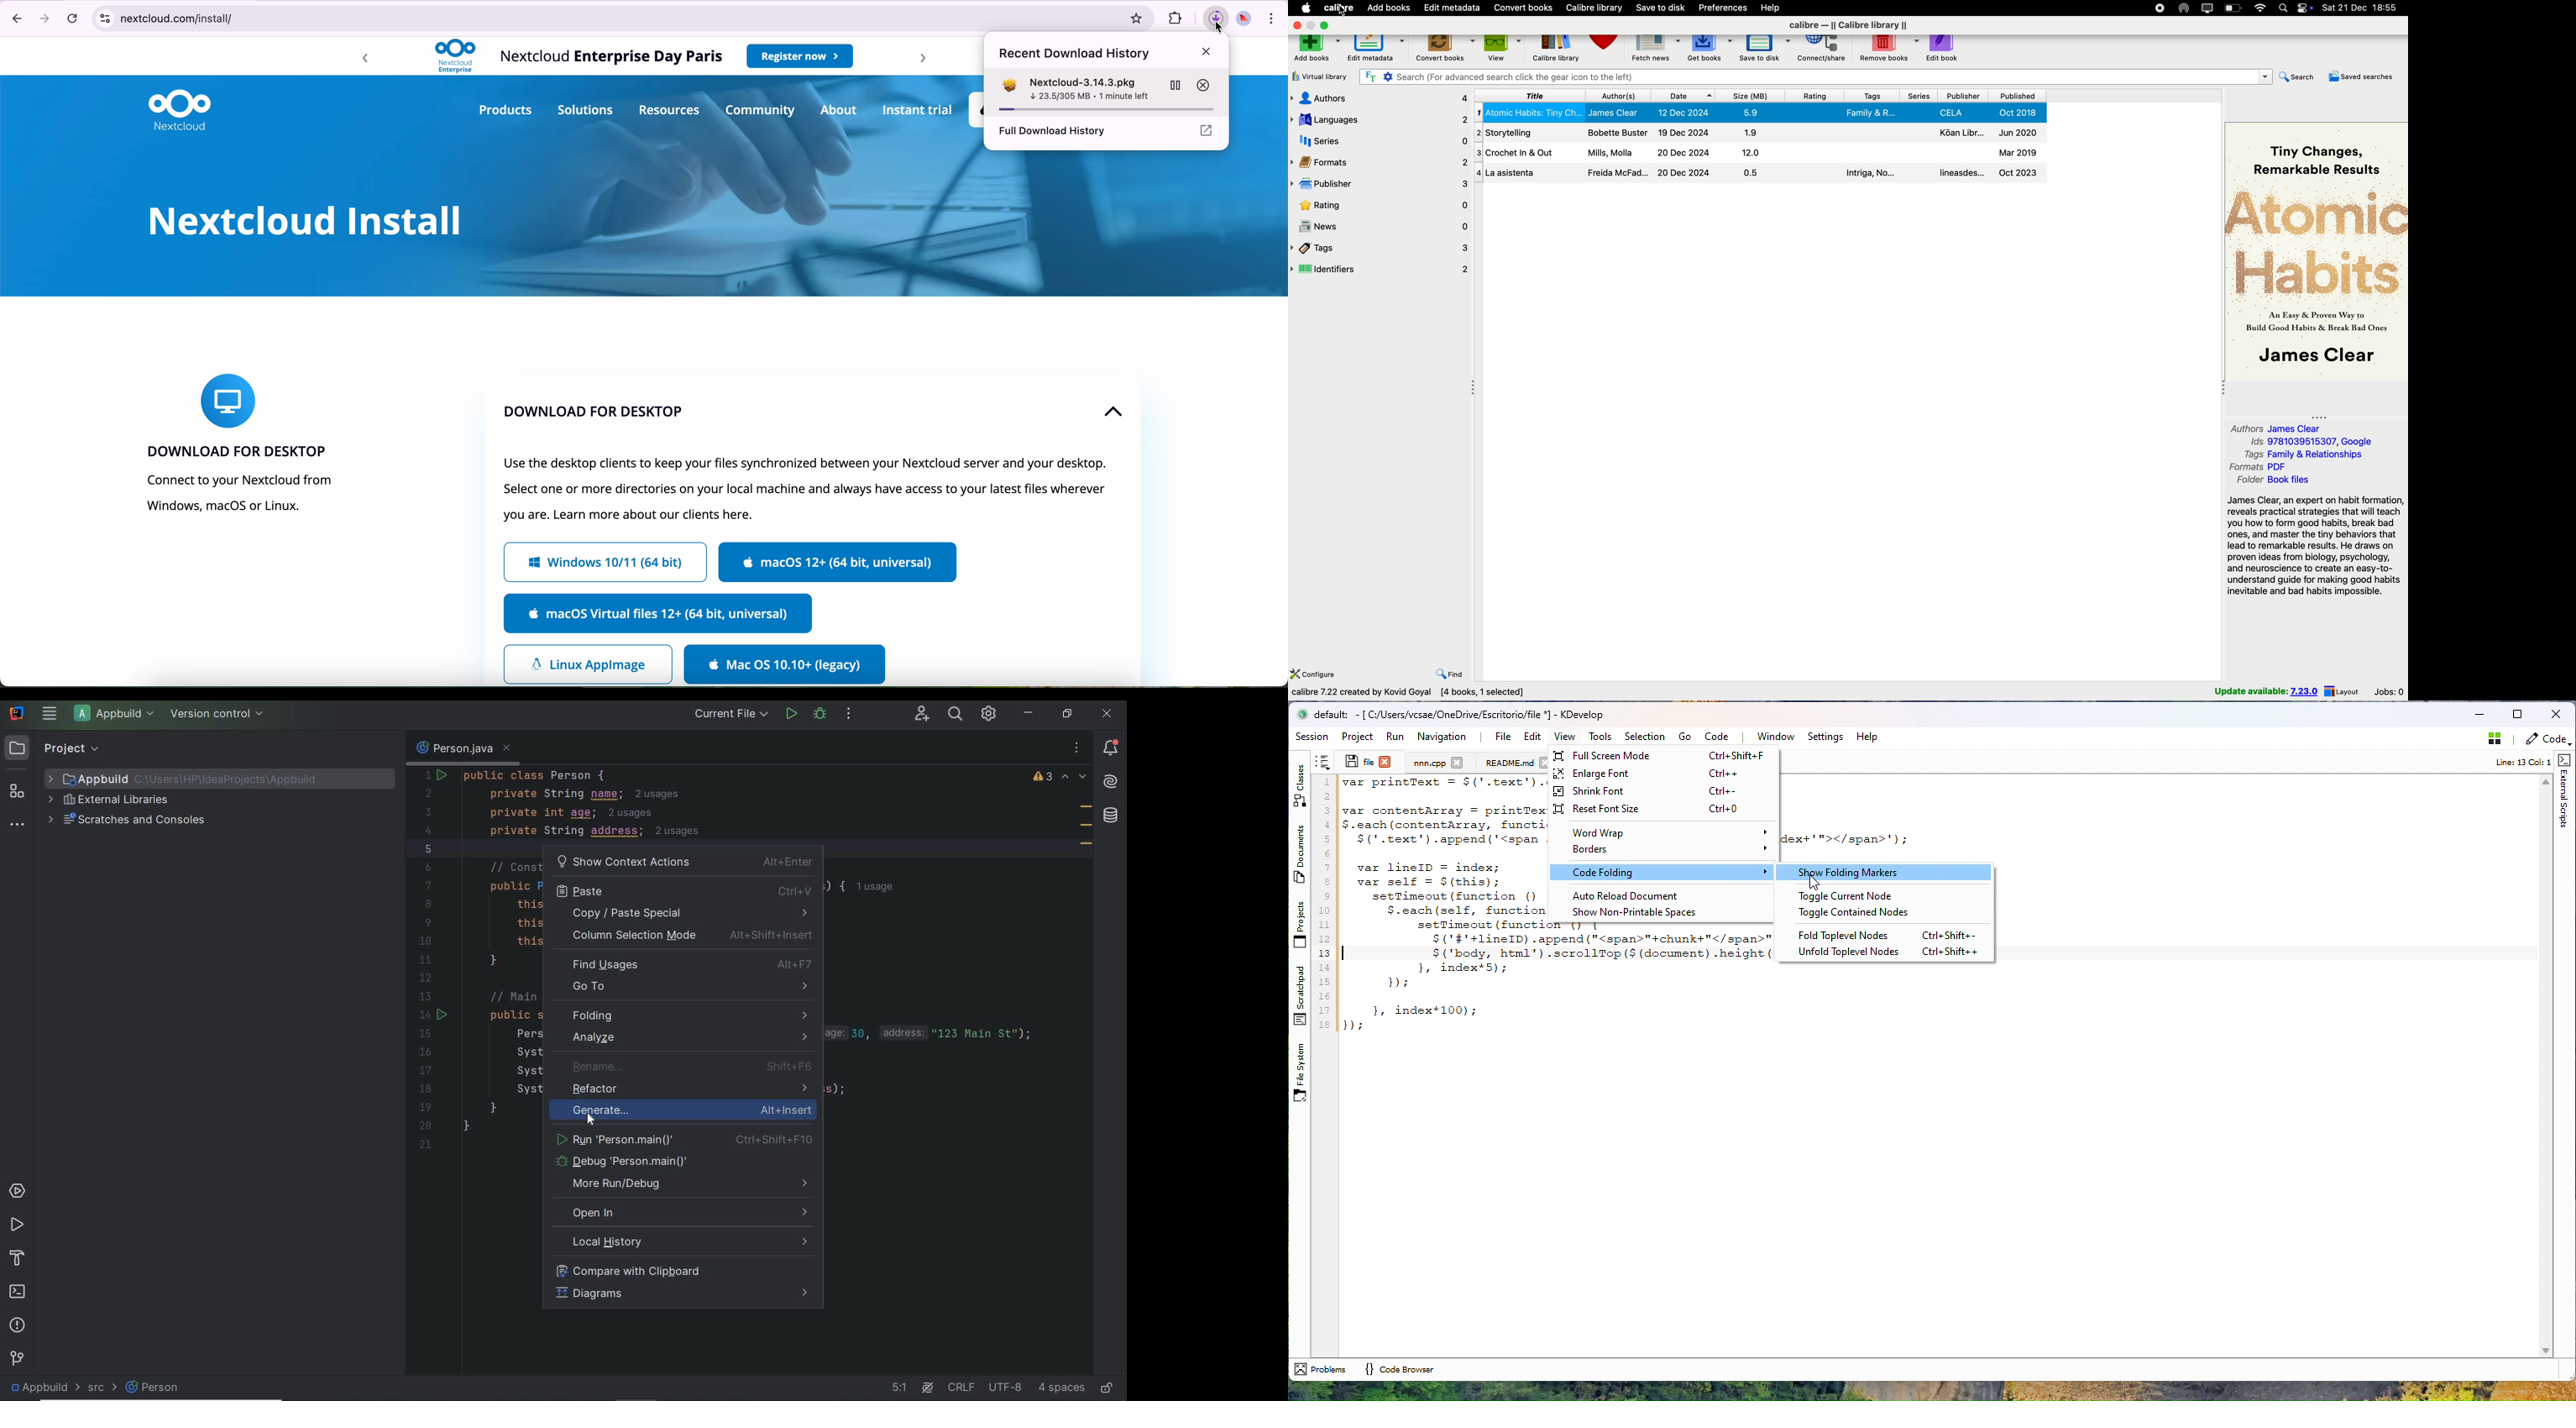  What do you see at coordinates (1865, 913) in the screenshot?
I see `Toggle Contained Nodes` at bounding box center [1865, 913].